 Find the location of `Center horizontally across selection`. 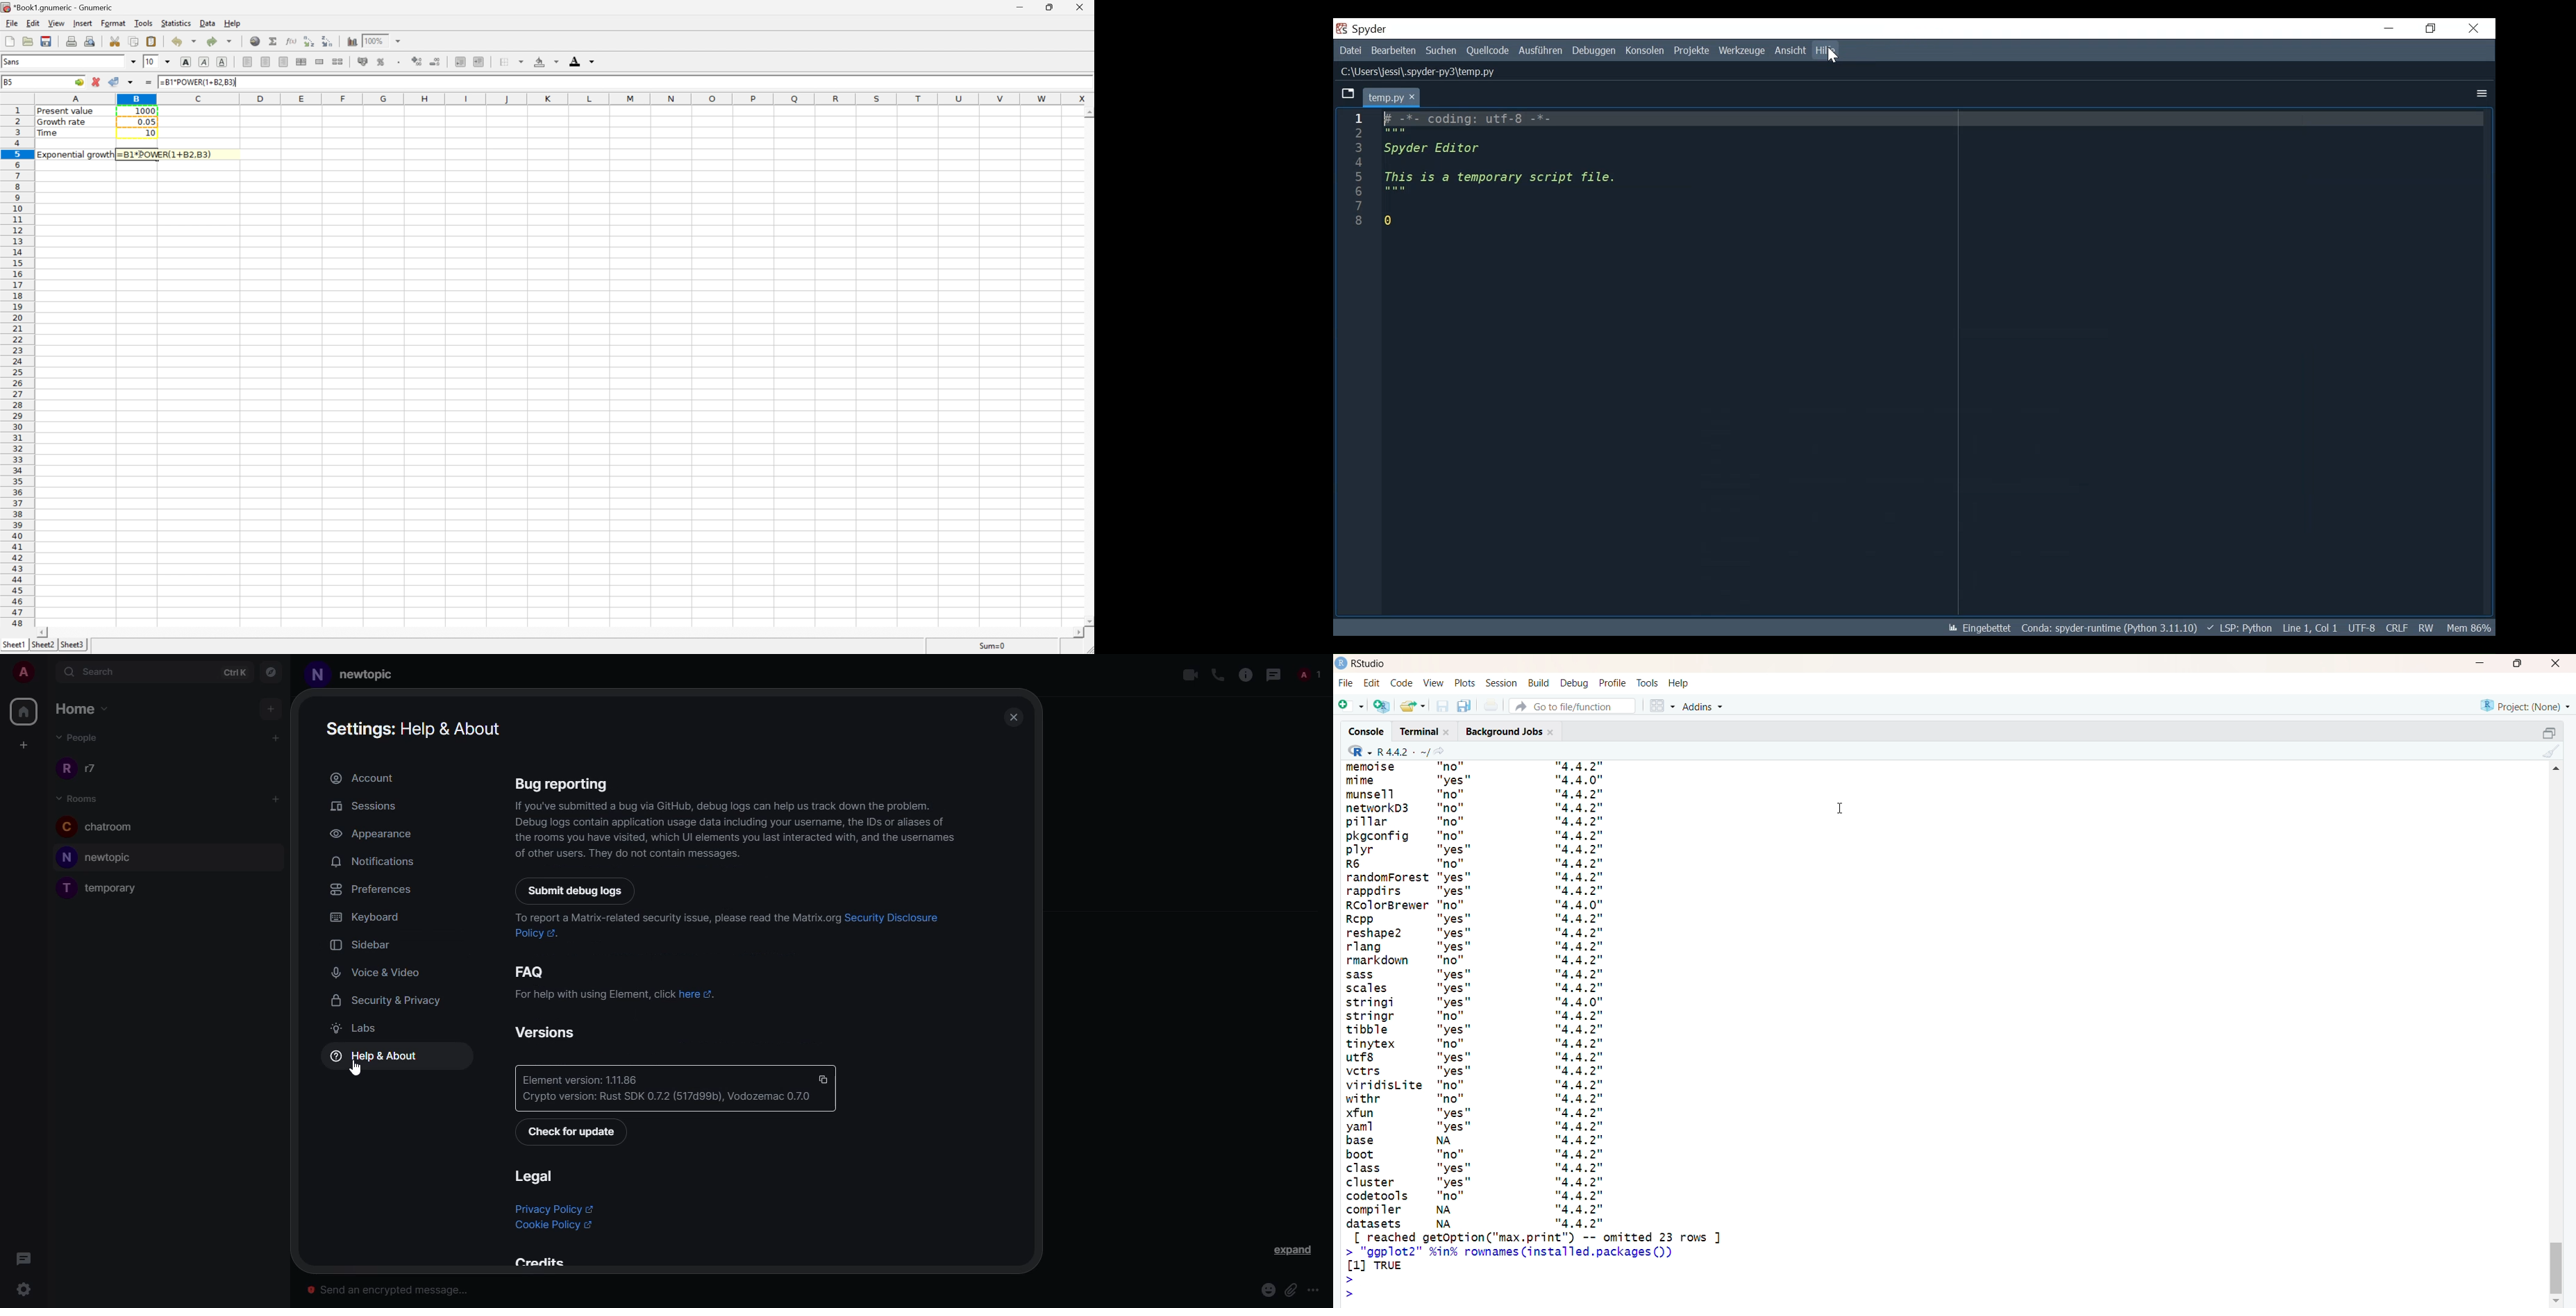

Center horizontally across selection is located at coordinates (301, 61).